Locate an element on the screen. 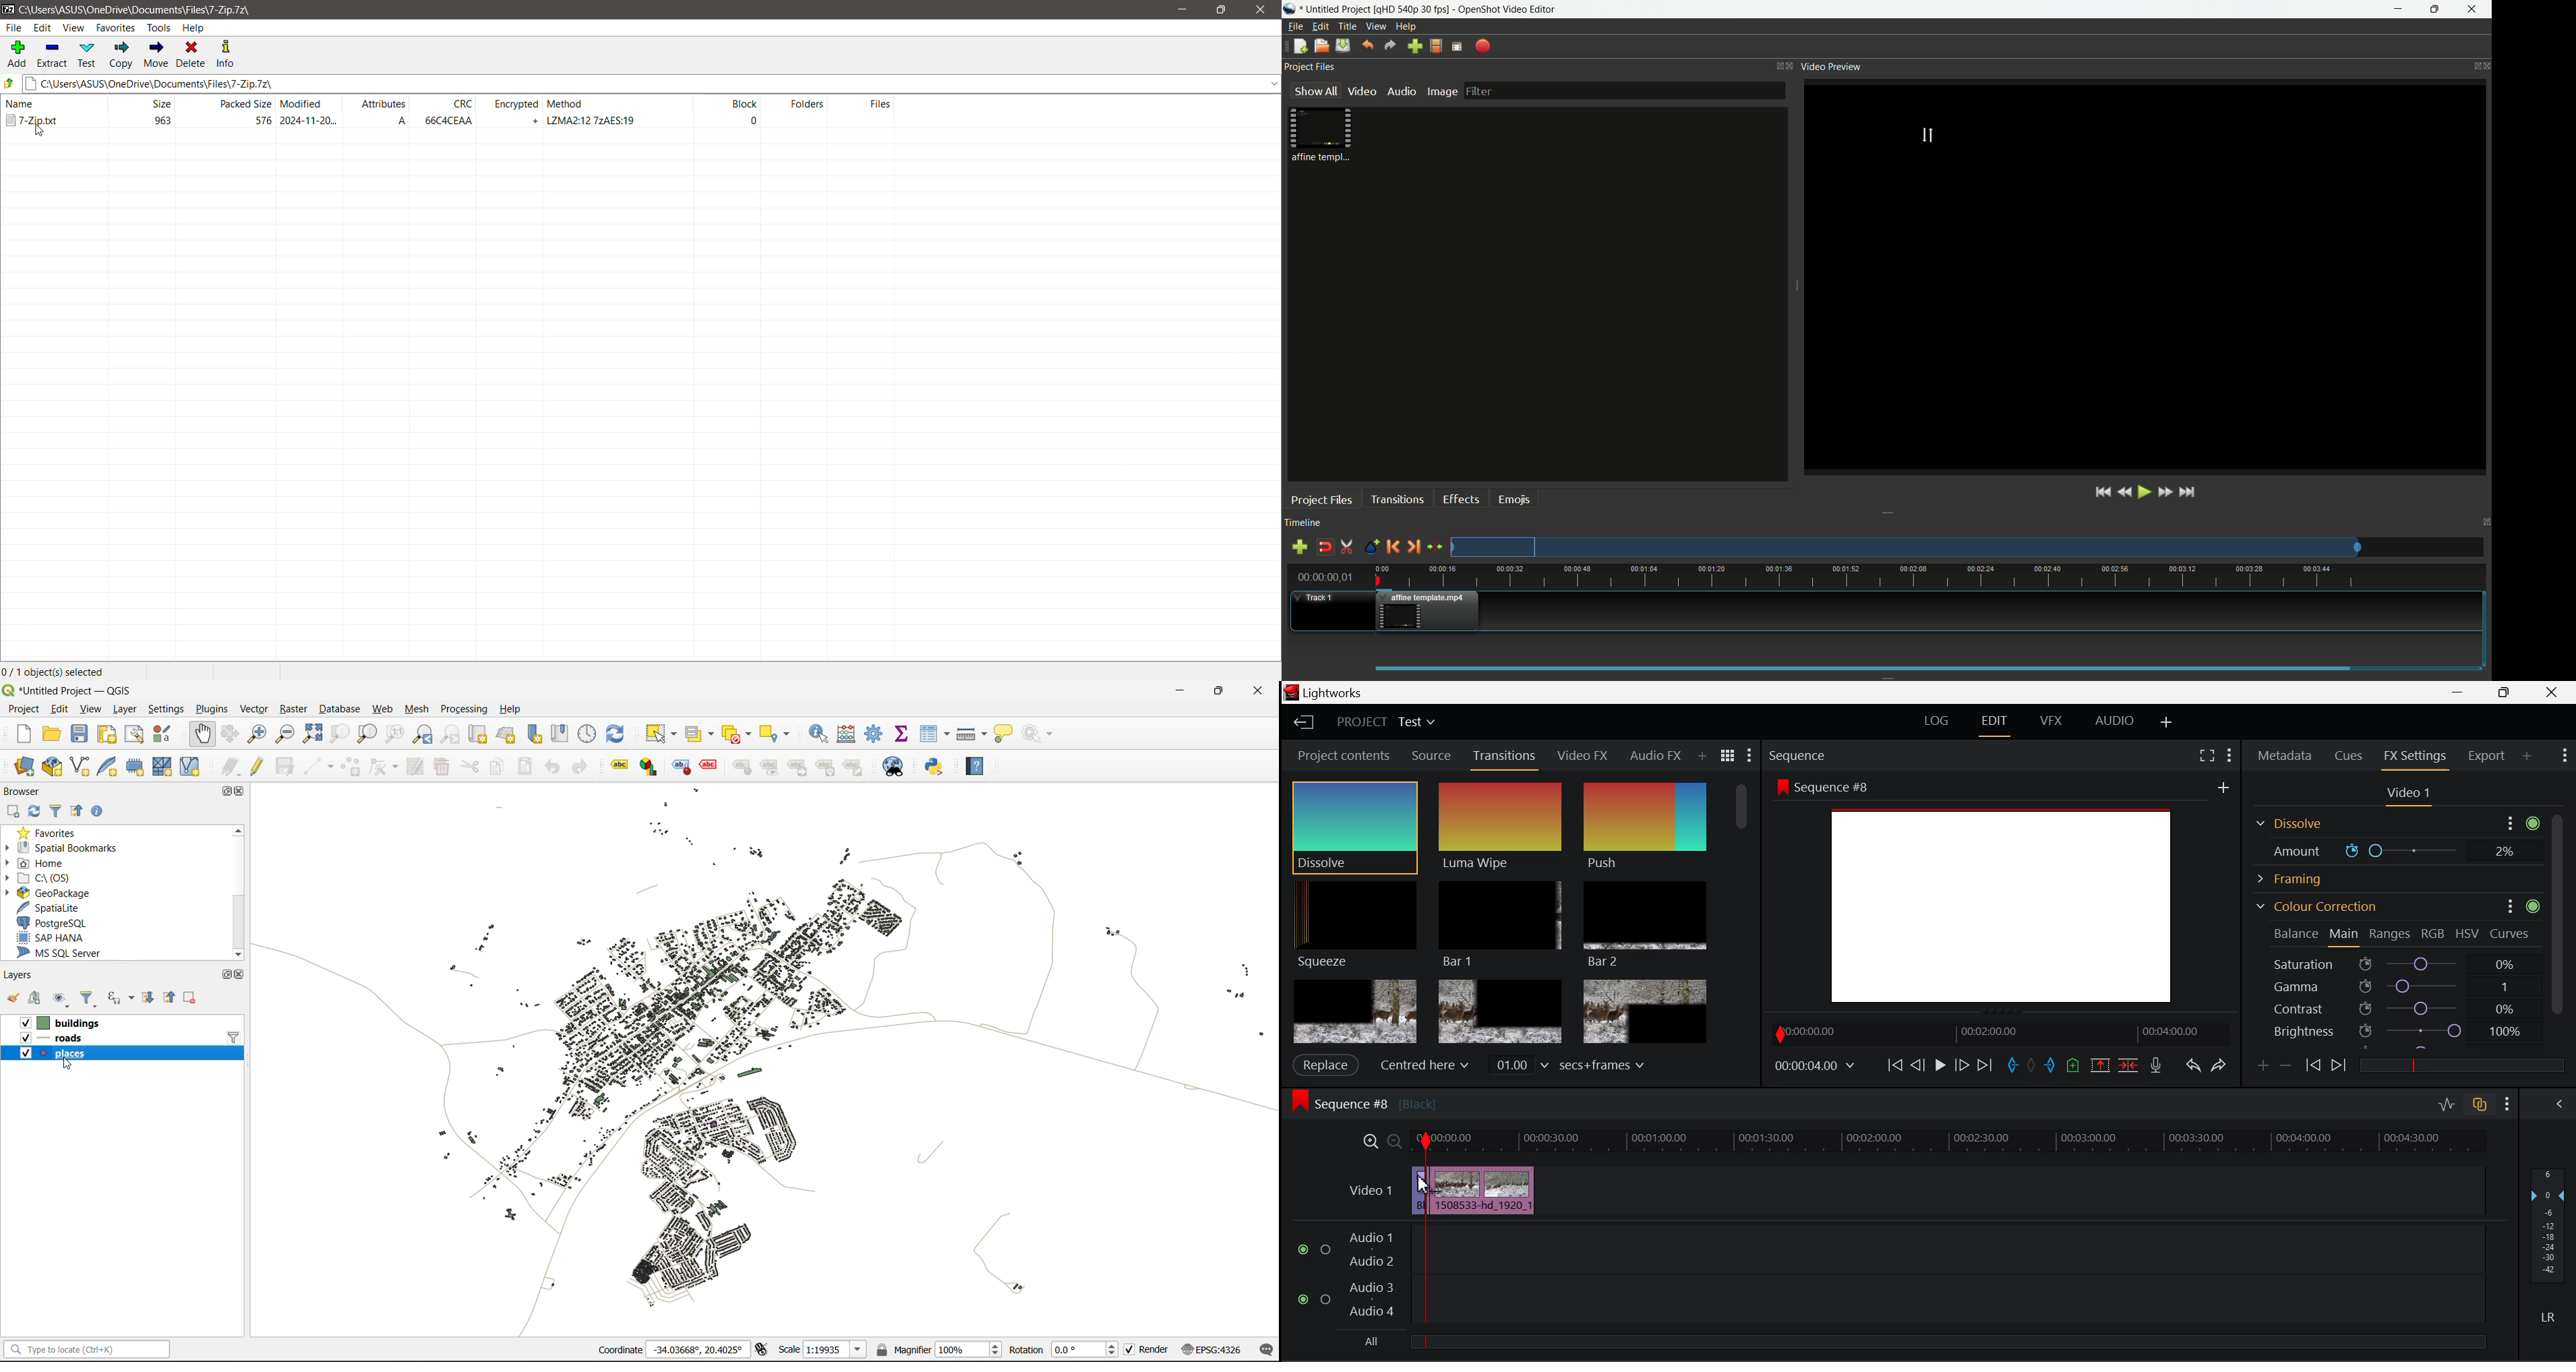 The image size is (2576, 1372). enable razor is located at coordinates (1347, 547).